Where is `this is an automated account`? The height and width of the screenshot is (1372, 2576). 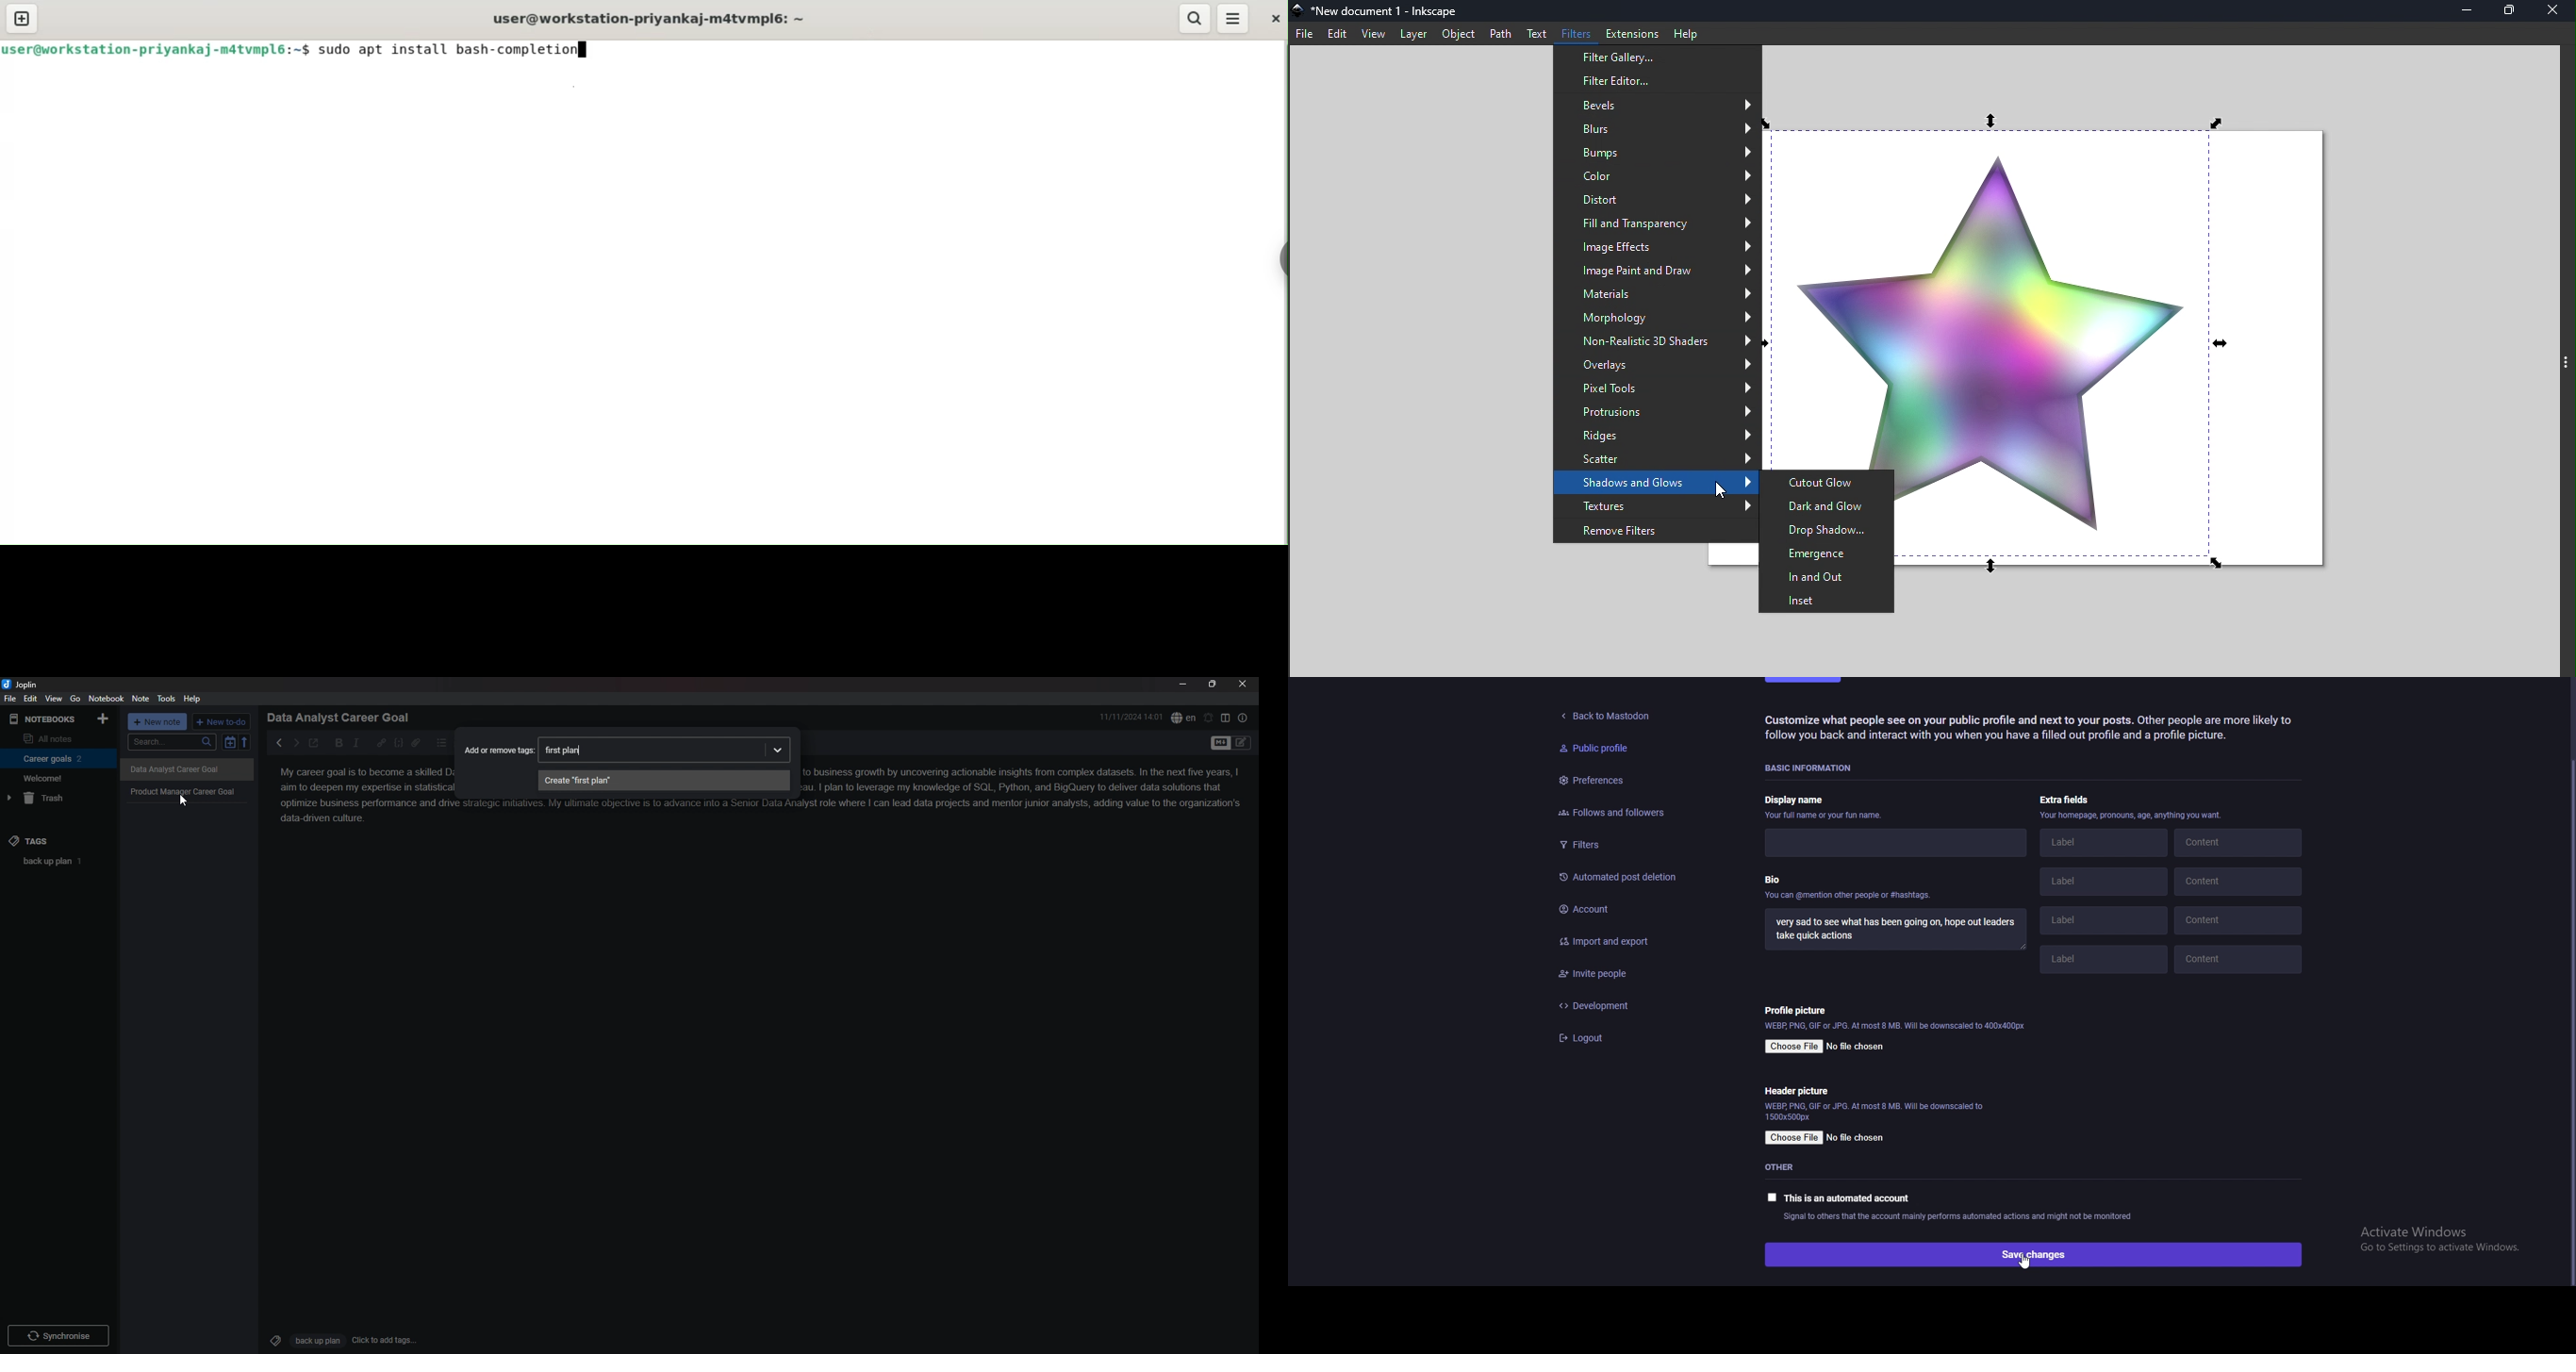 this is an automated account is located at coordinates (1839, 1198).